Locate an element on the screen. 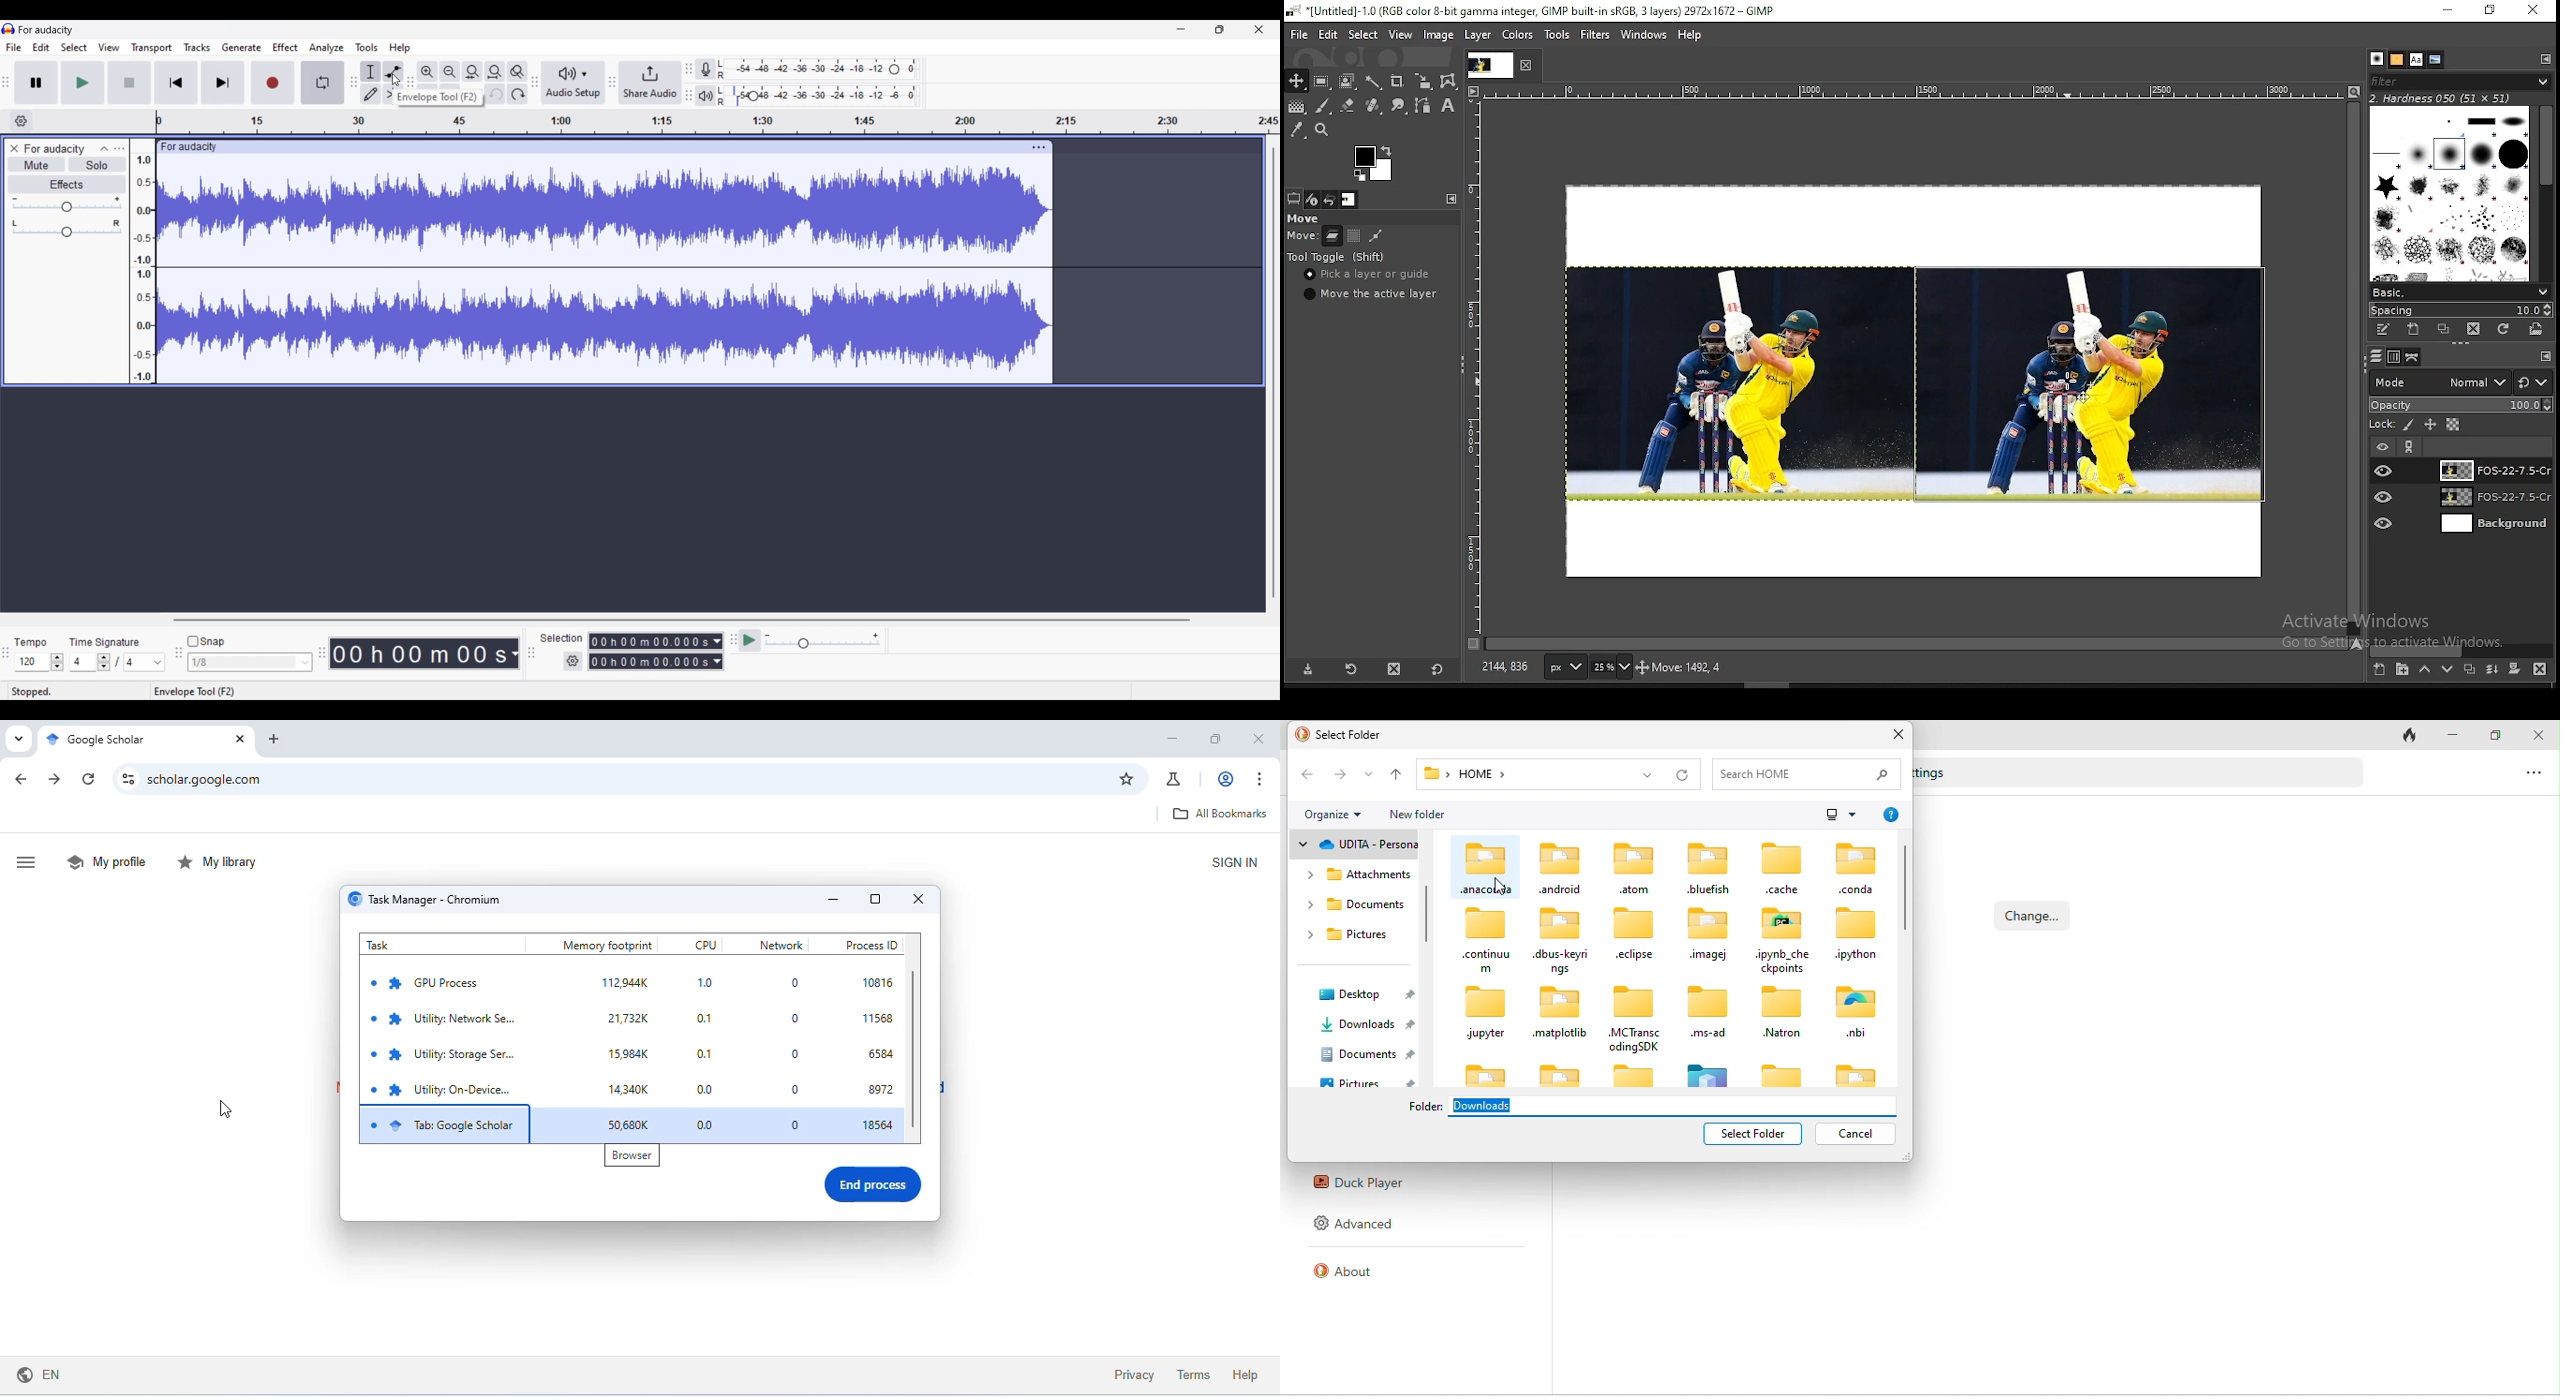  for audacity is located at coordinates (189, 147).